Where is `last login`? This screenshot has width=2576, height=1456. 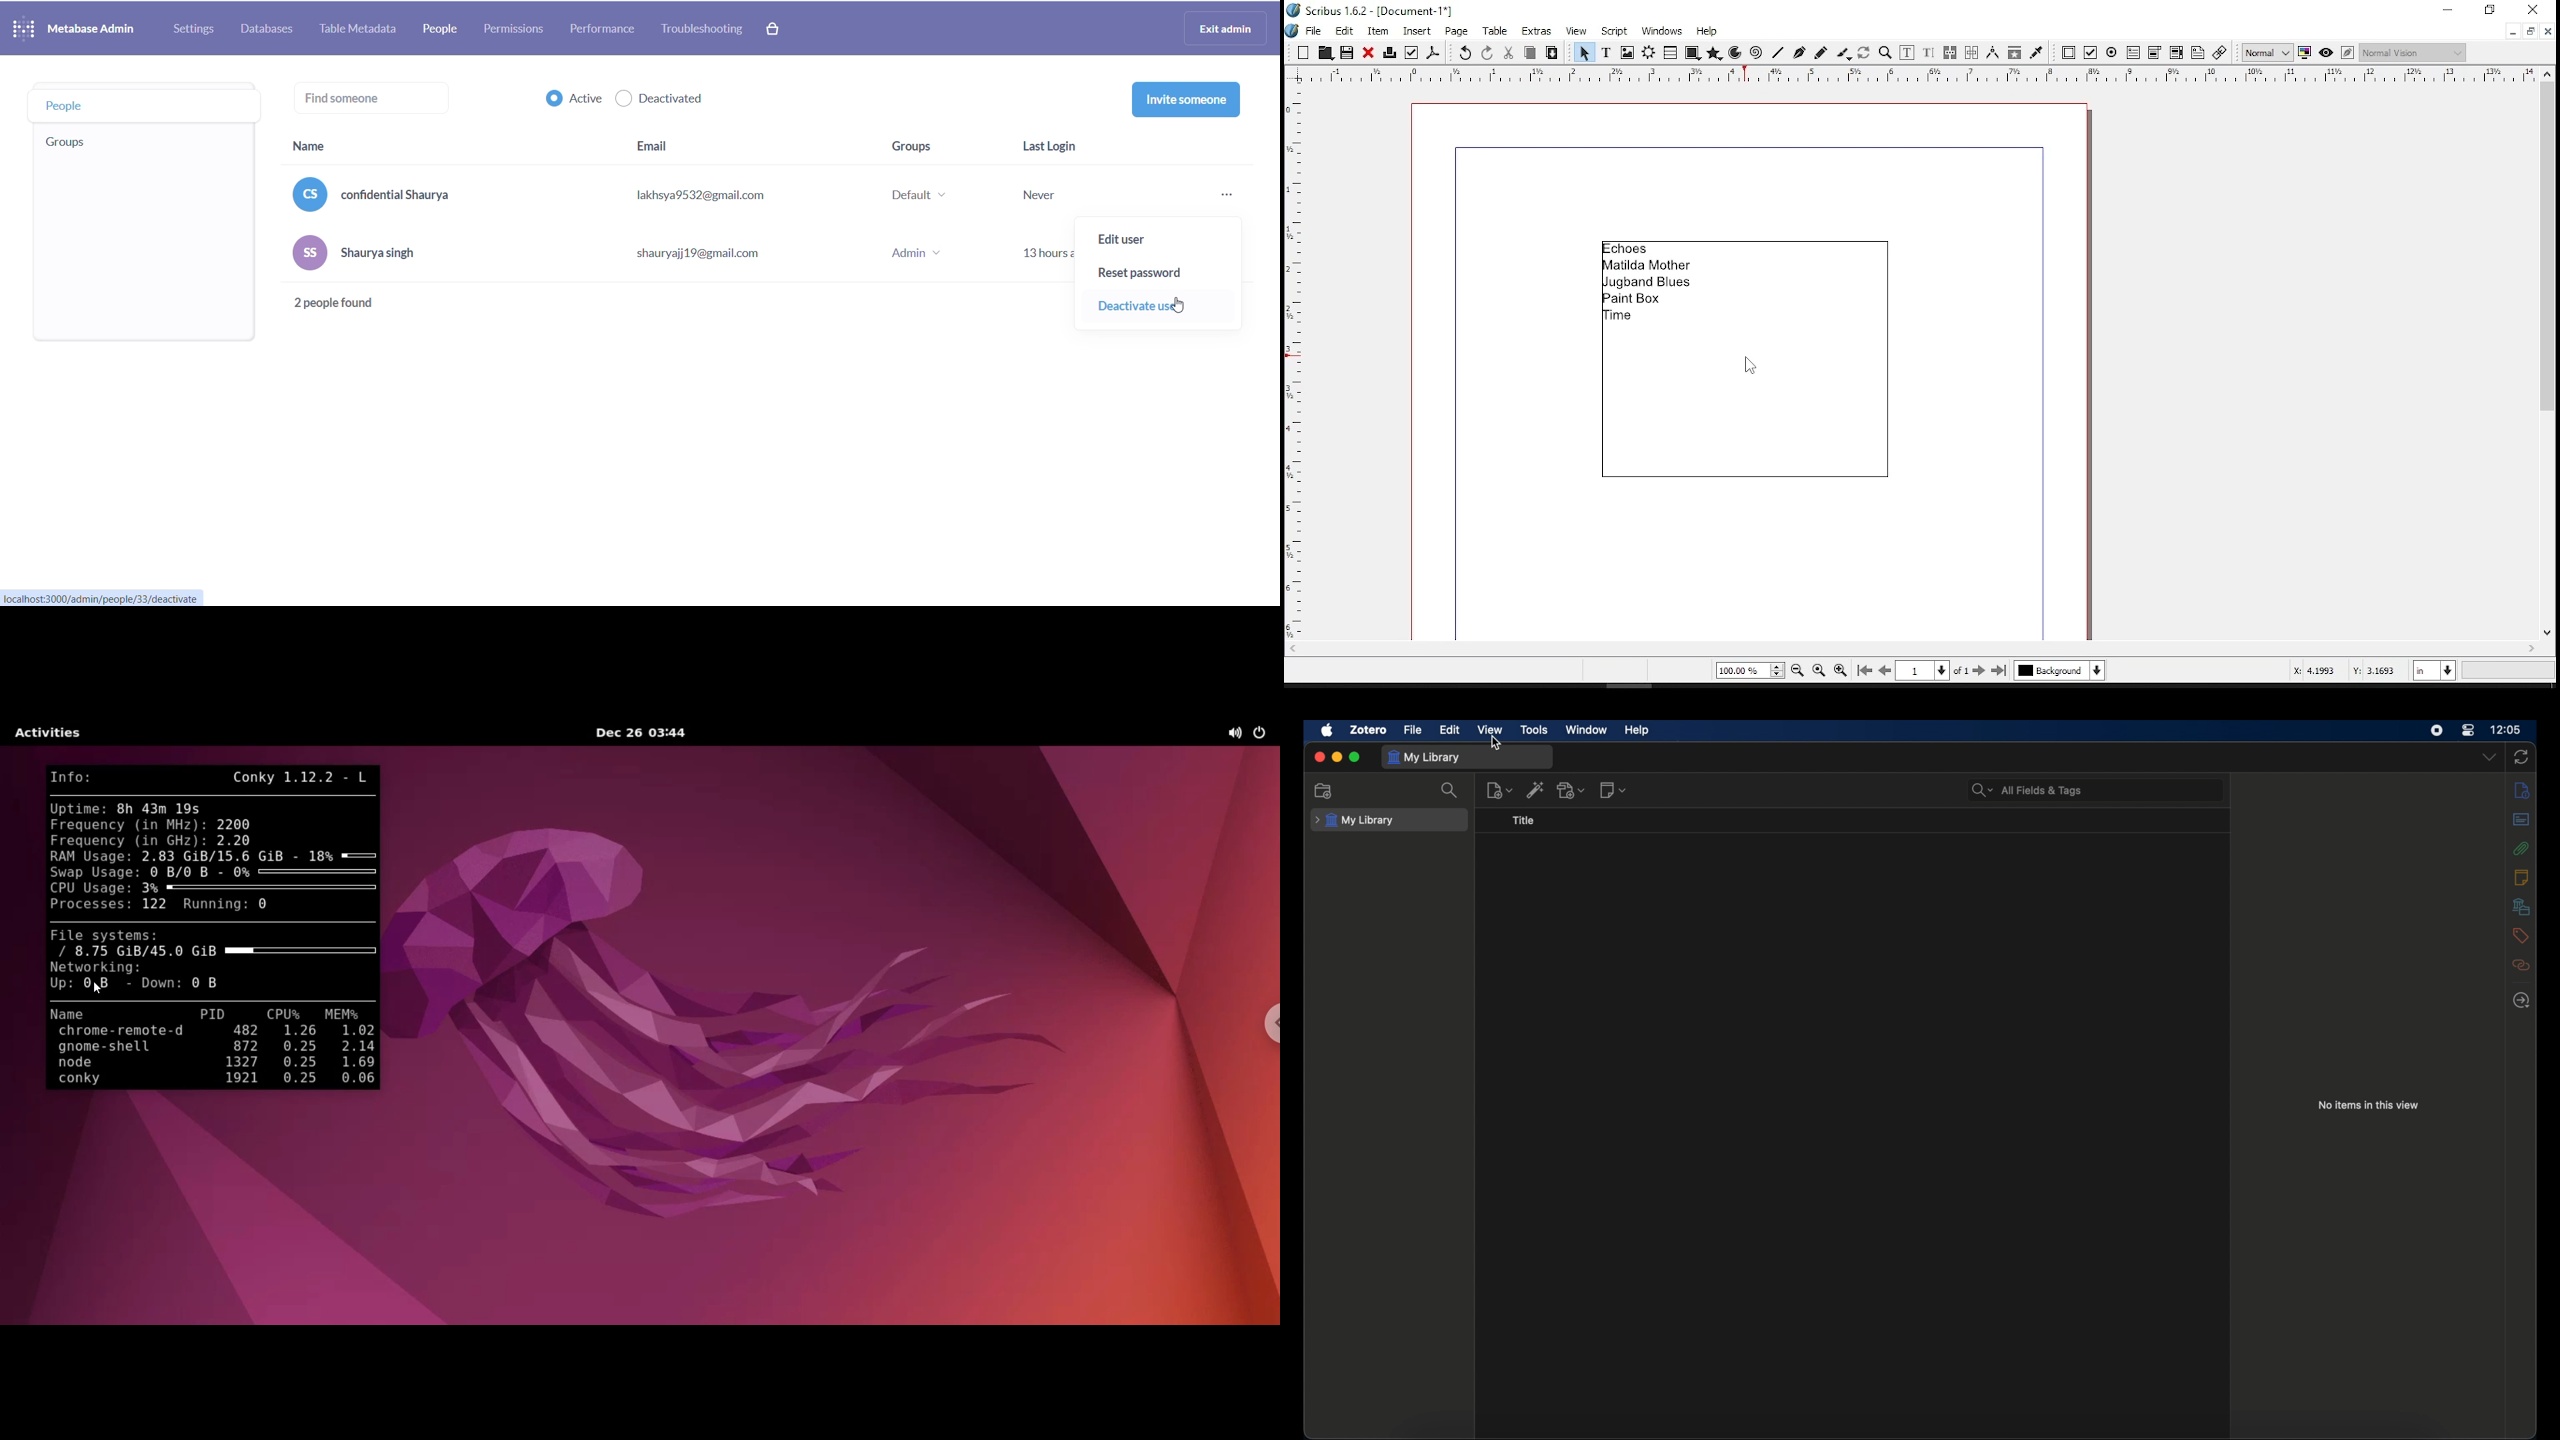 last login is located at coordinates (1069, 148).